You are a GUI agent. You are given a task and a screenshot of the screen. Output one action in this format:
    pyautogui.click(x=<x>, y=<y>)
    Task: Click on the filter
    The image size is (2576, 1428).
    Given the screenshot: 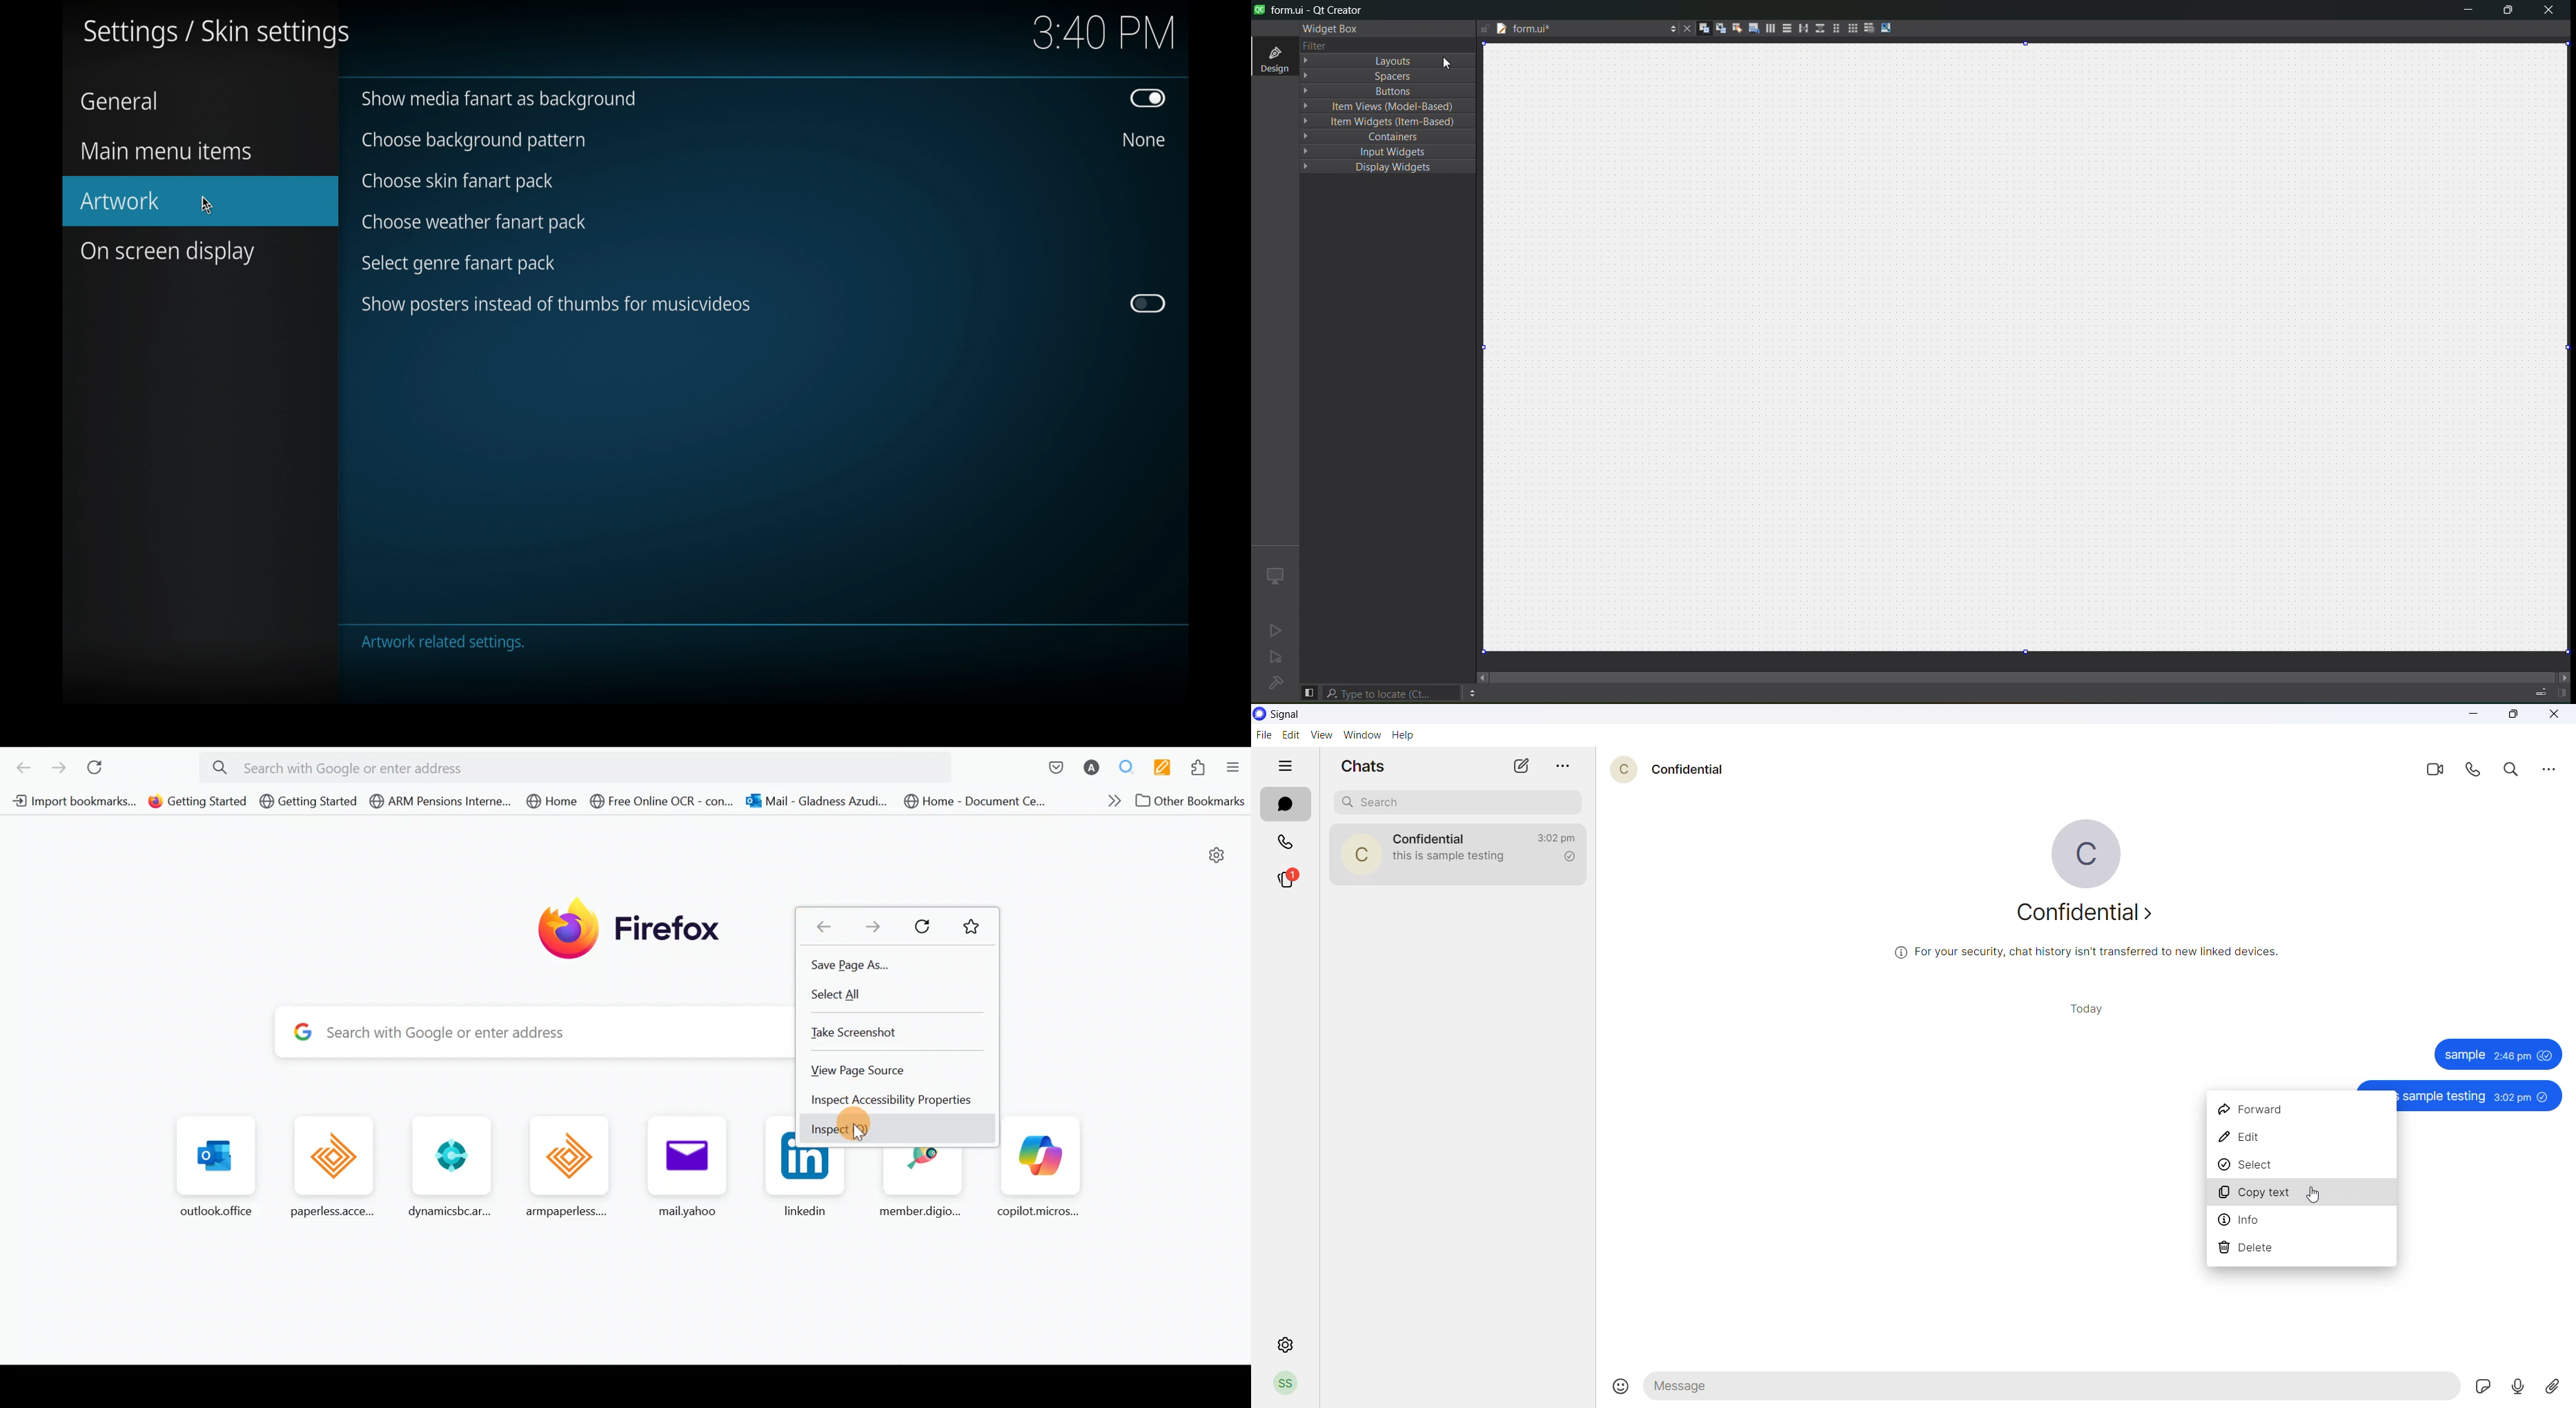 What is the action you would take?
    pyautogui.click(x=1314, y=45)
    